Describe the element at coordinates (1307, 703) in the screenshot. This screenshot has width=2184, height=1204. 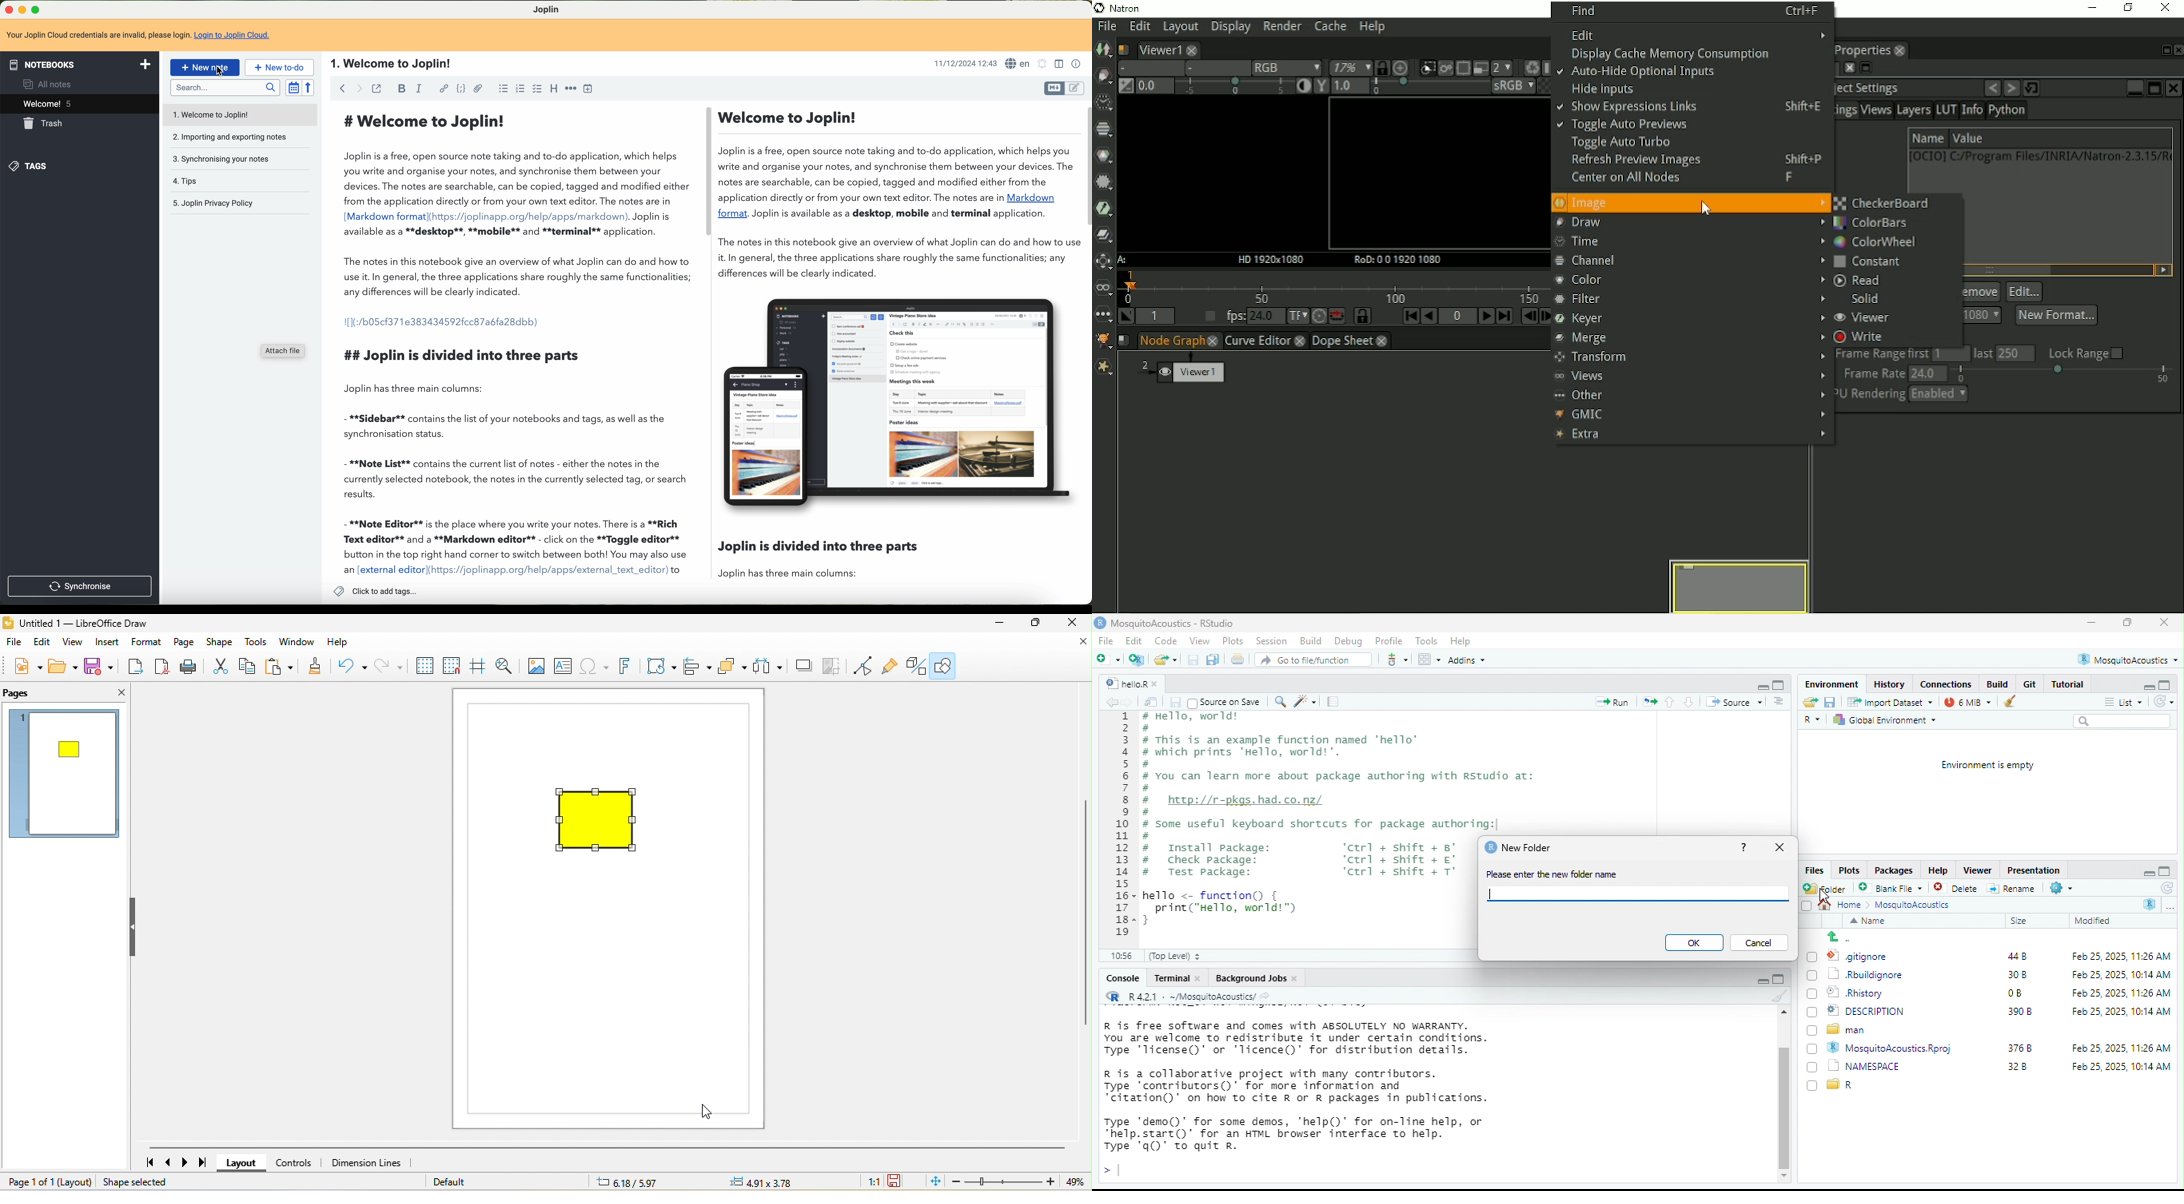
I see `code tools` at that location.